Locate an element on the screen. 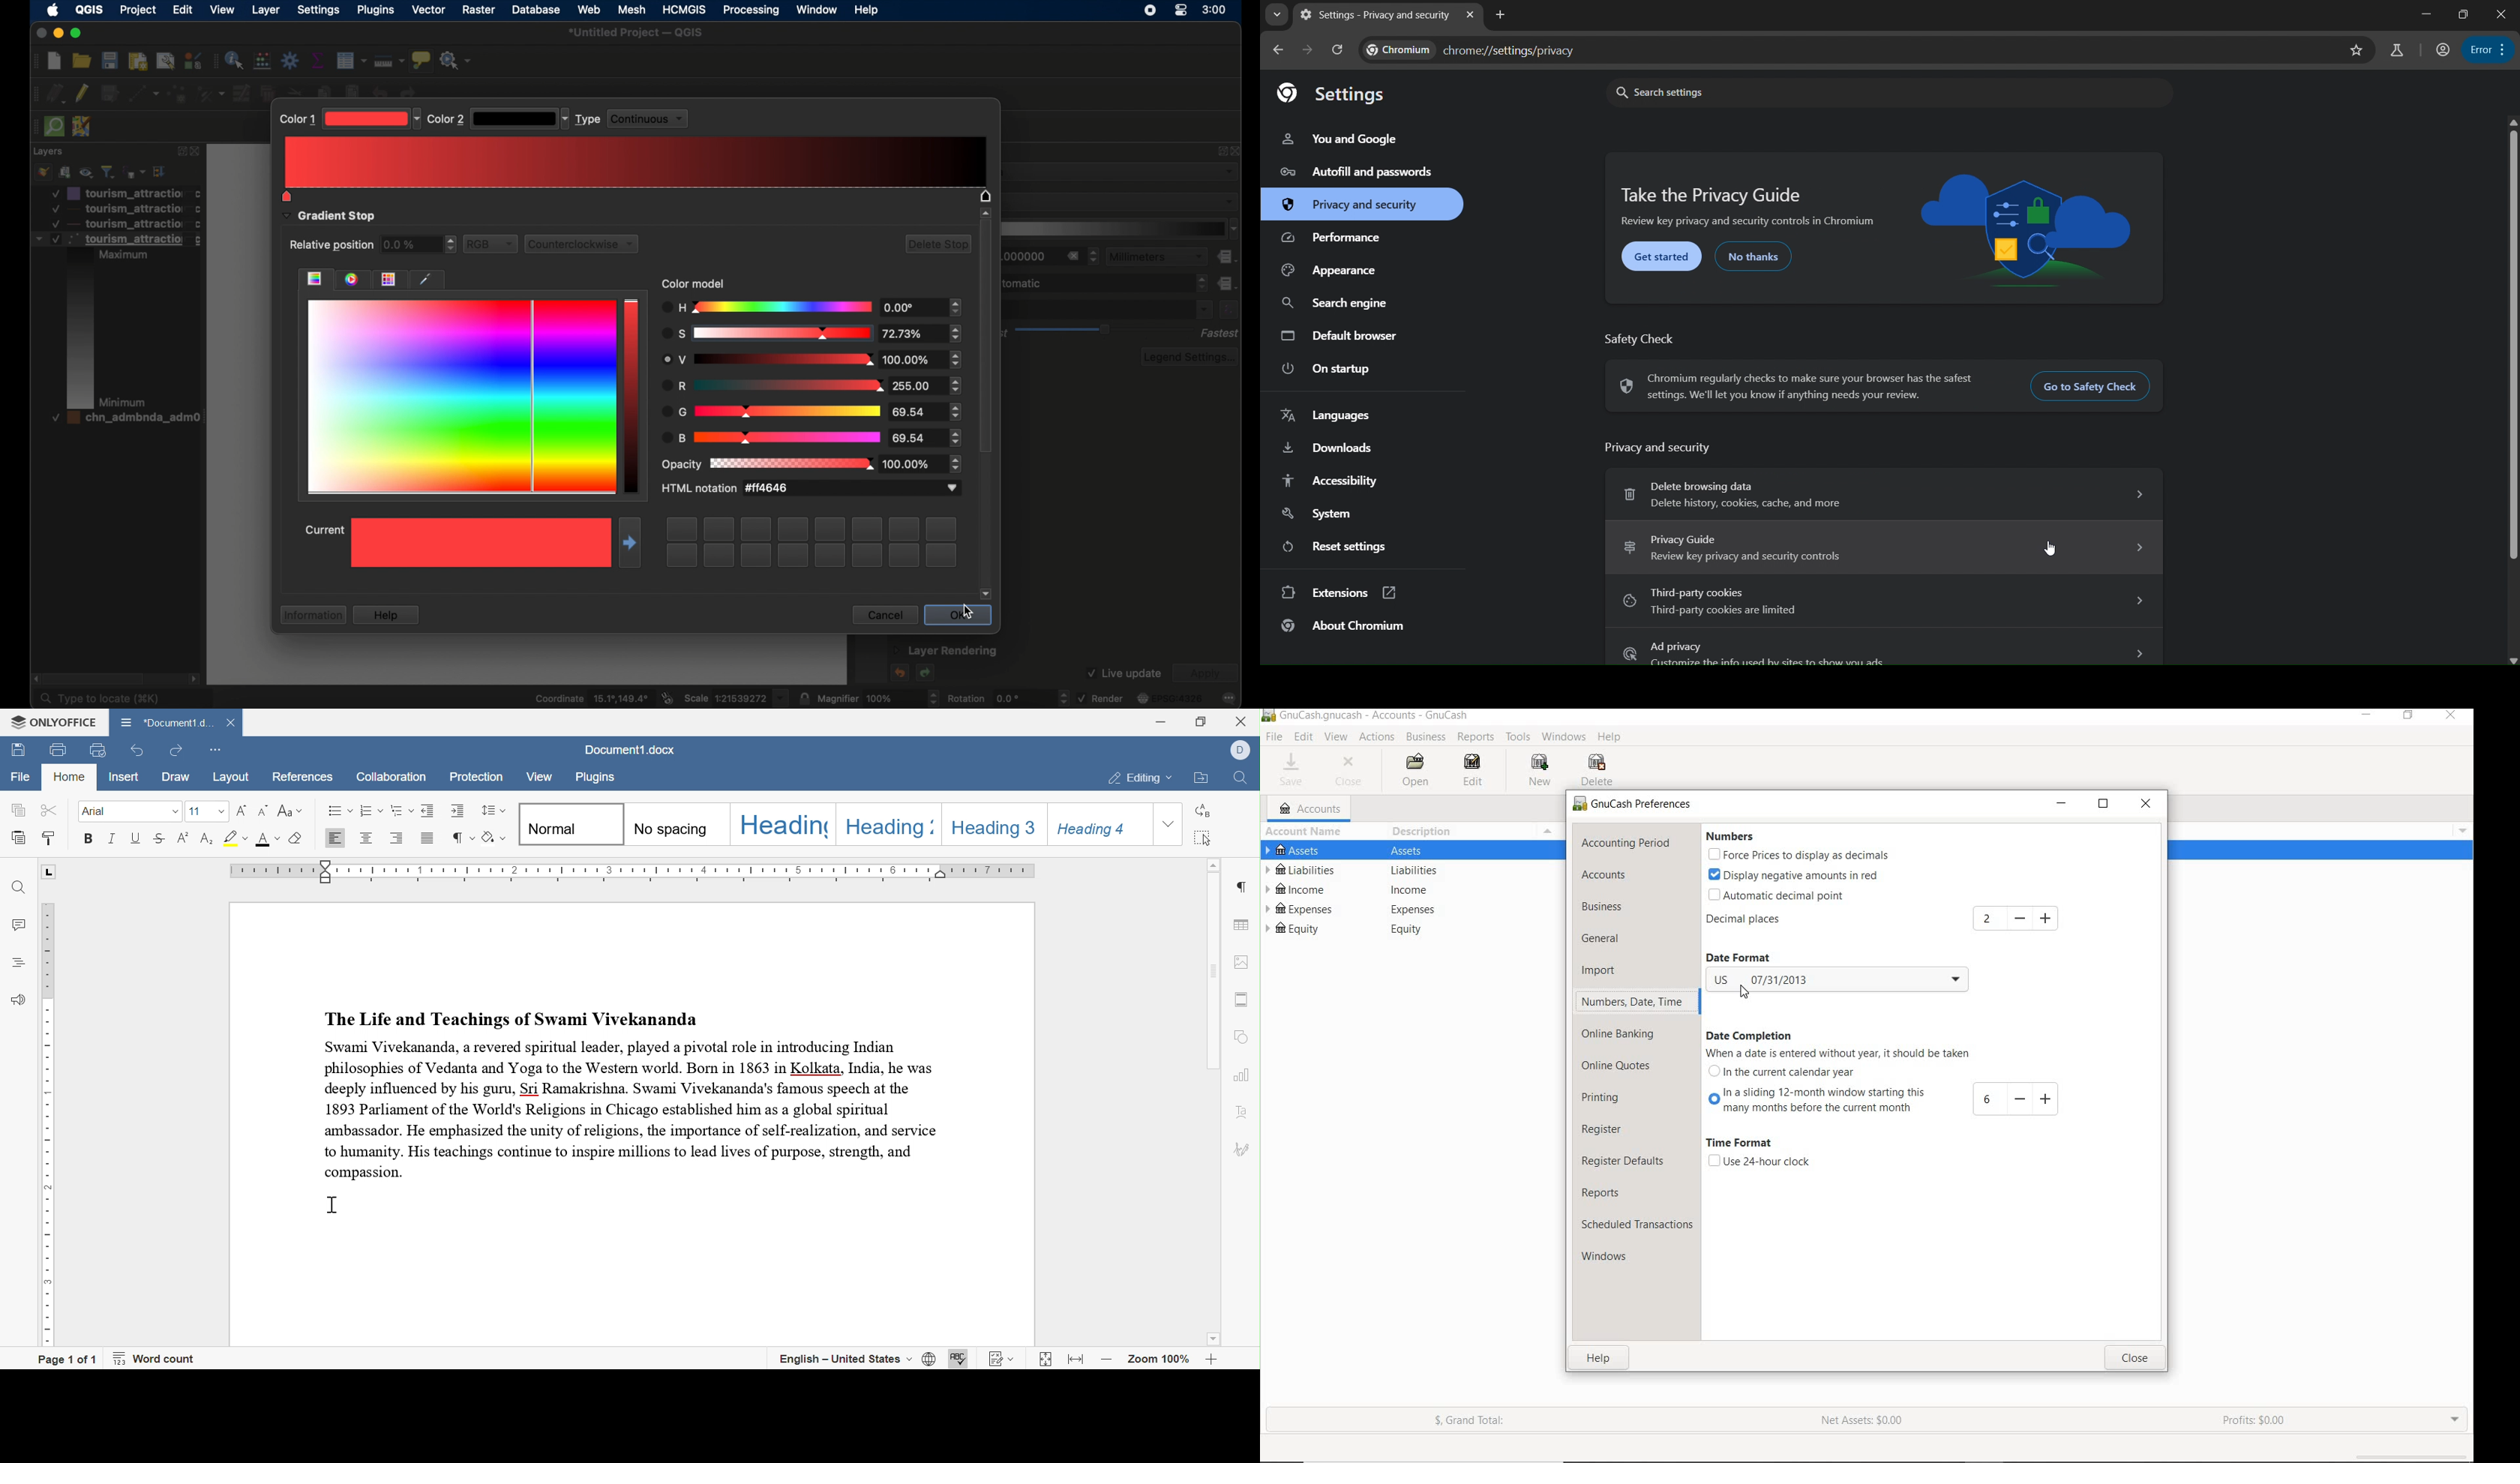 The height and width of the screenshot is (1484, 2520). help is located at coordinates (867, 10).